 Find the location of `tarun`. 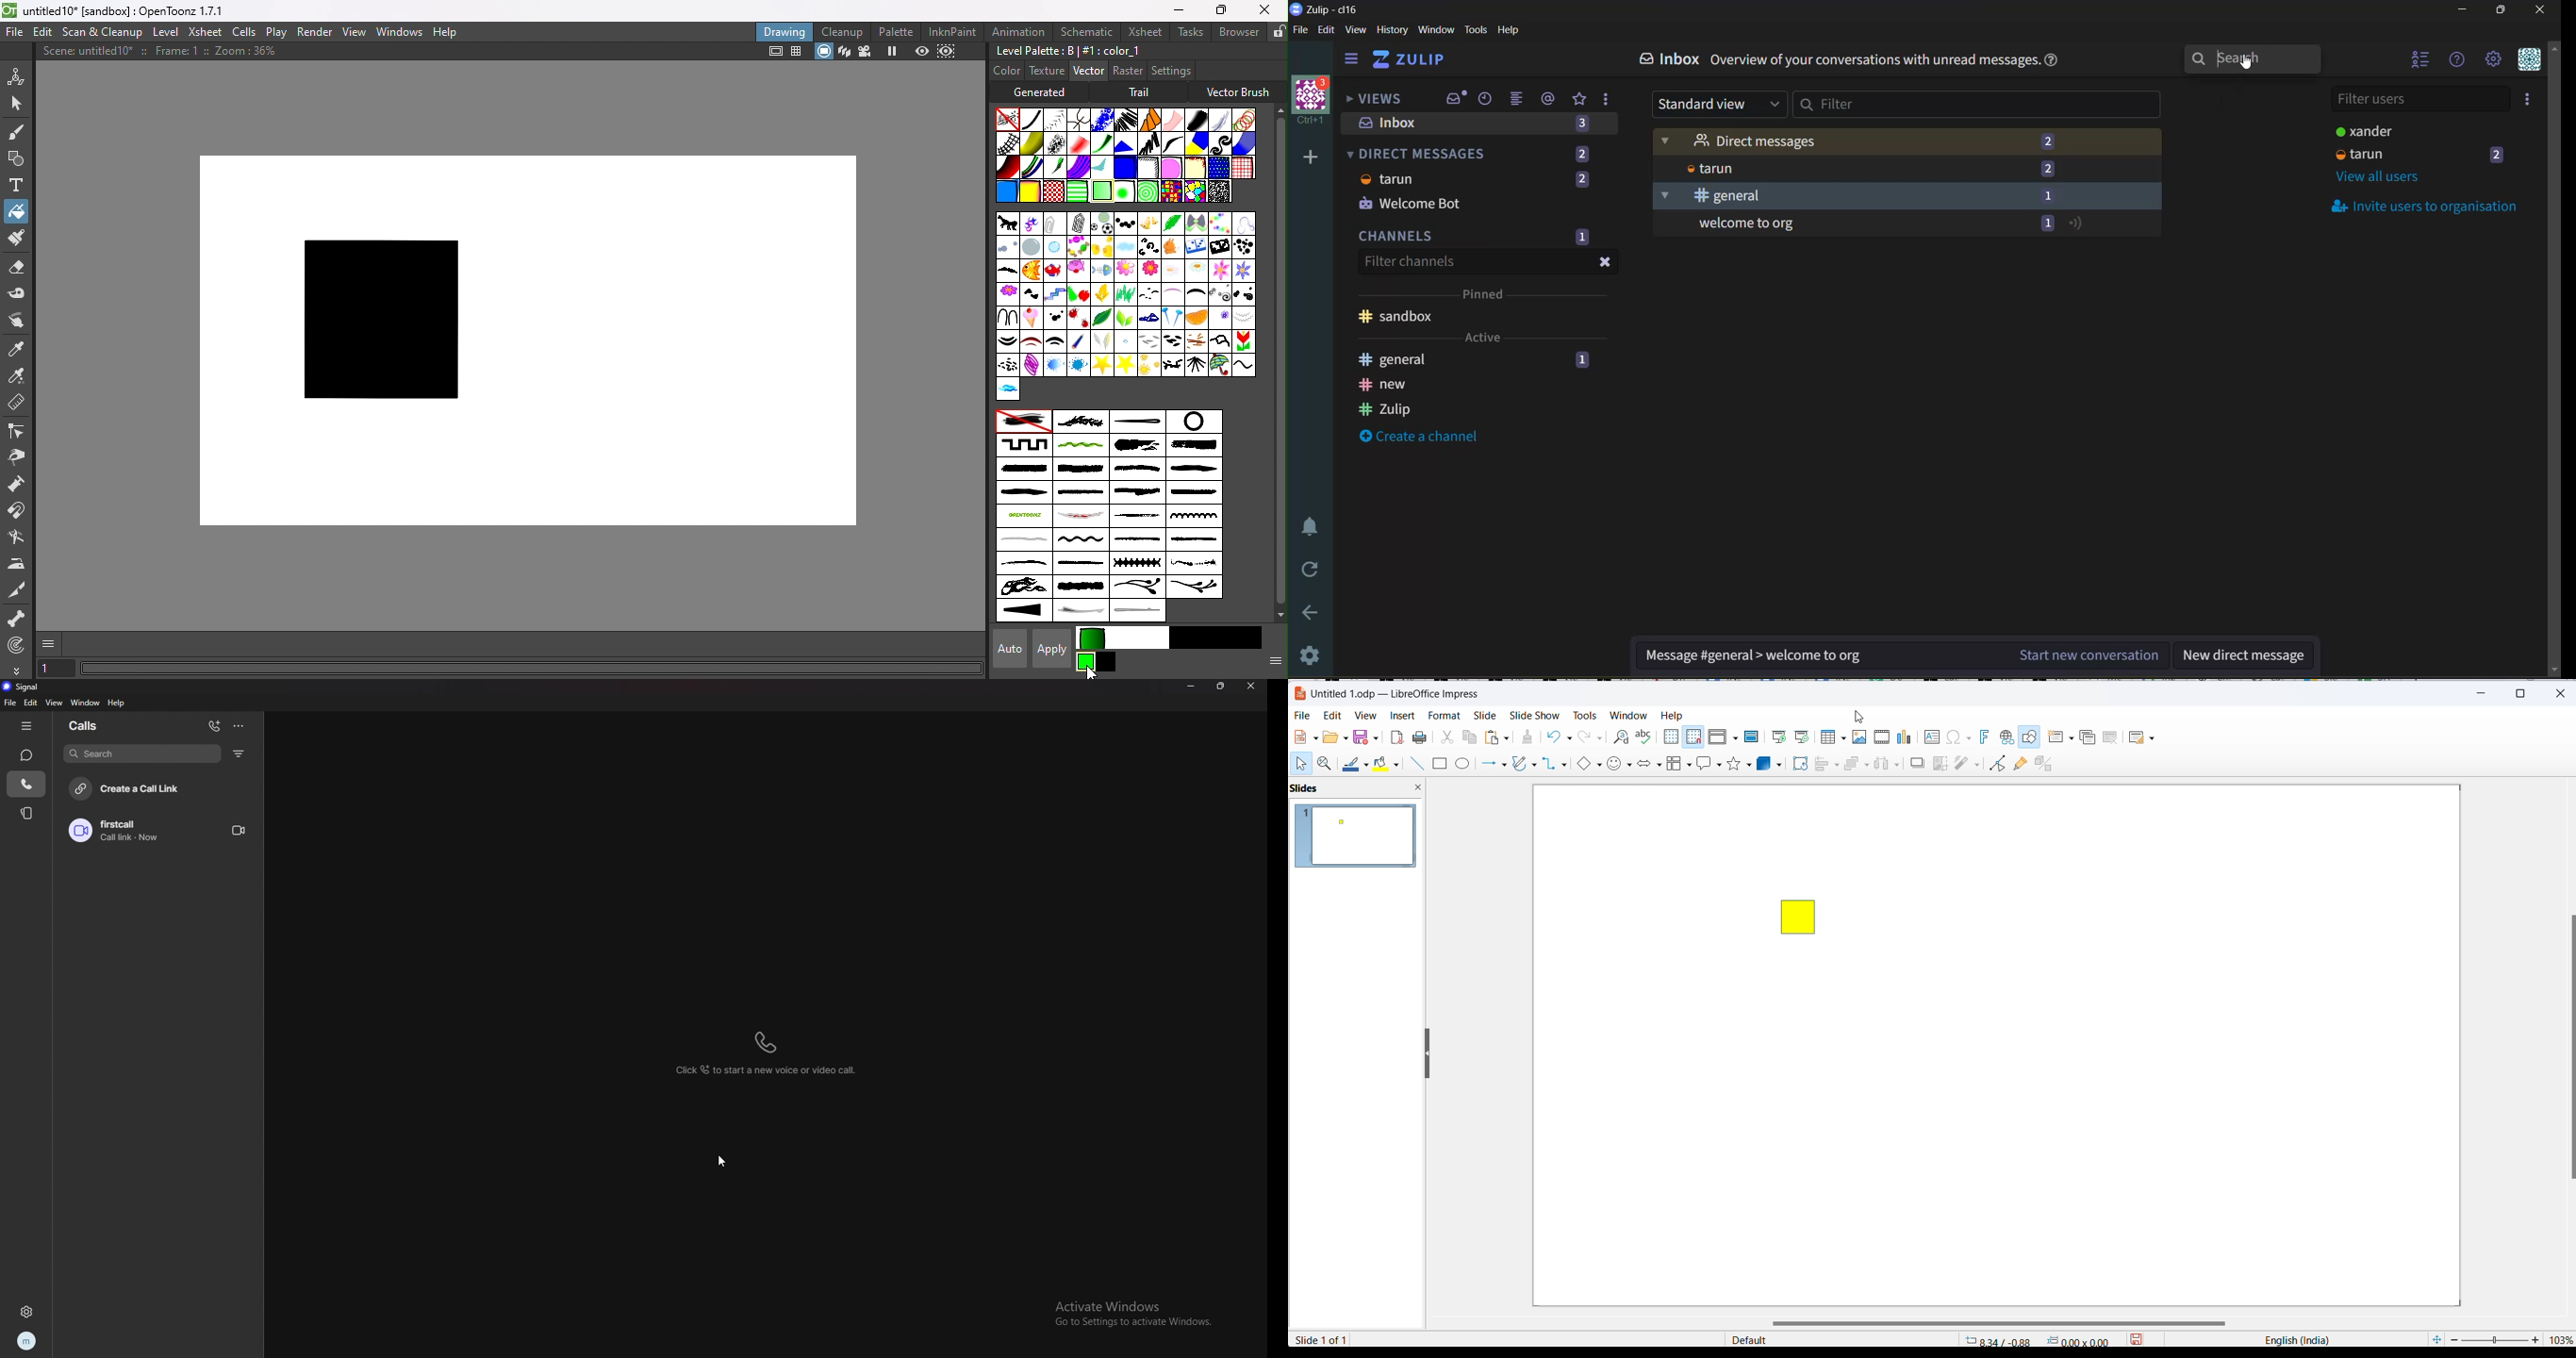

tarun is located at coordinates (2361, 154).